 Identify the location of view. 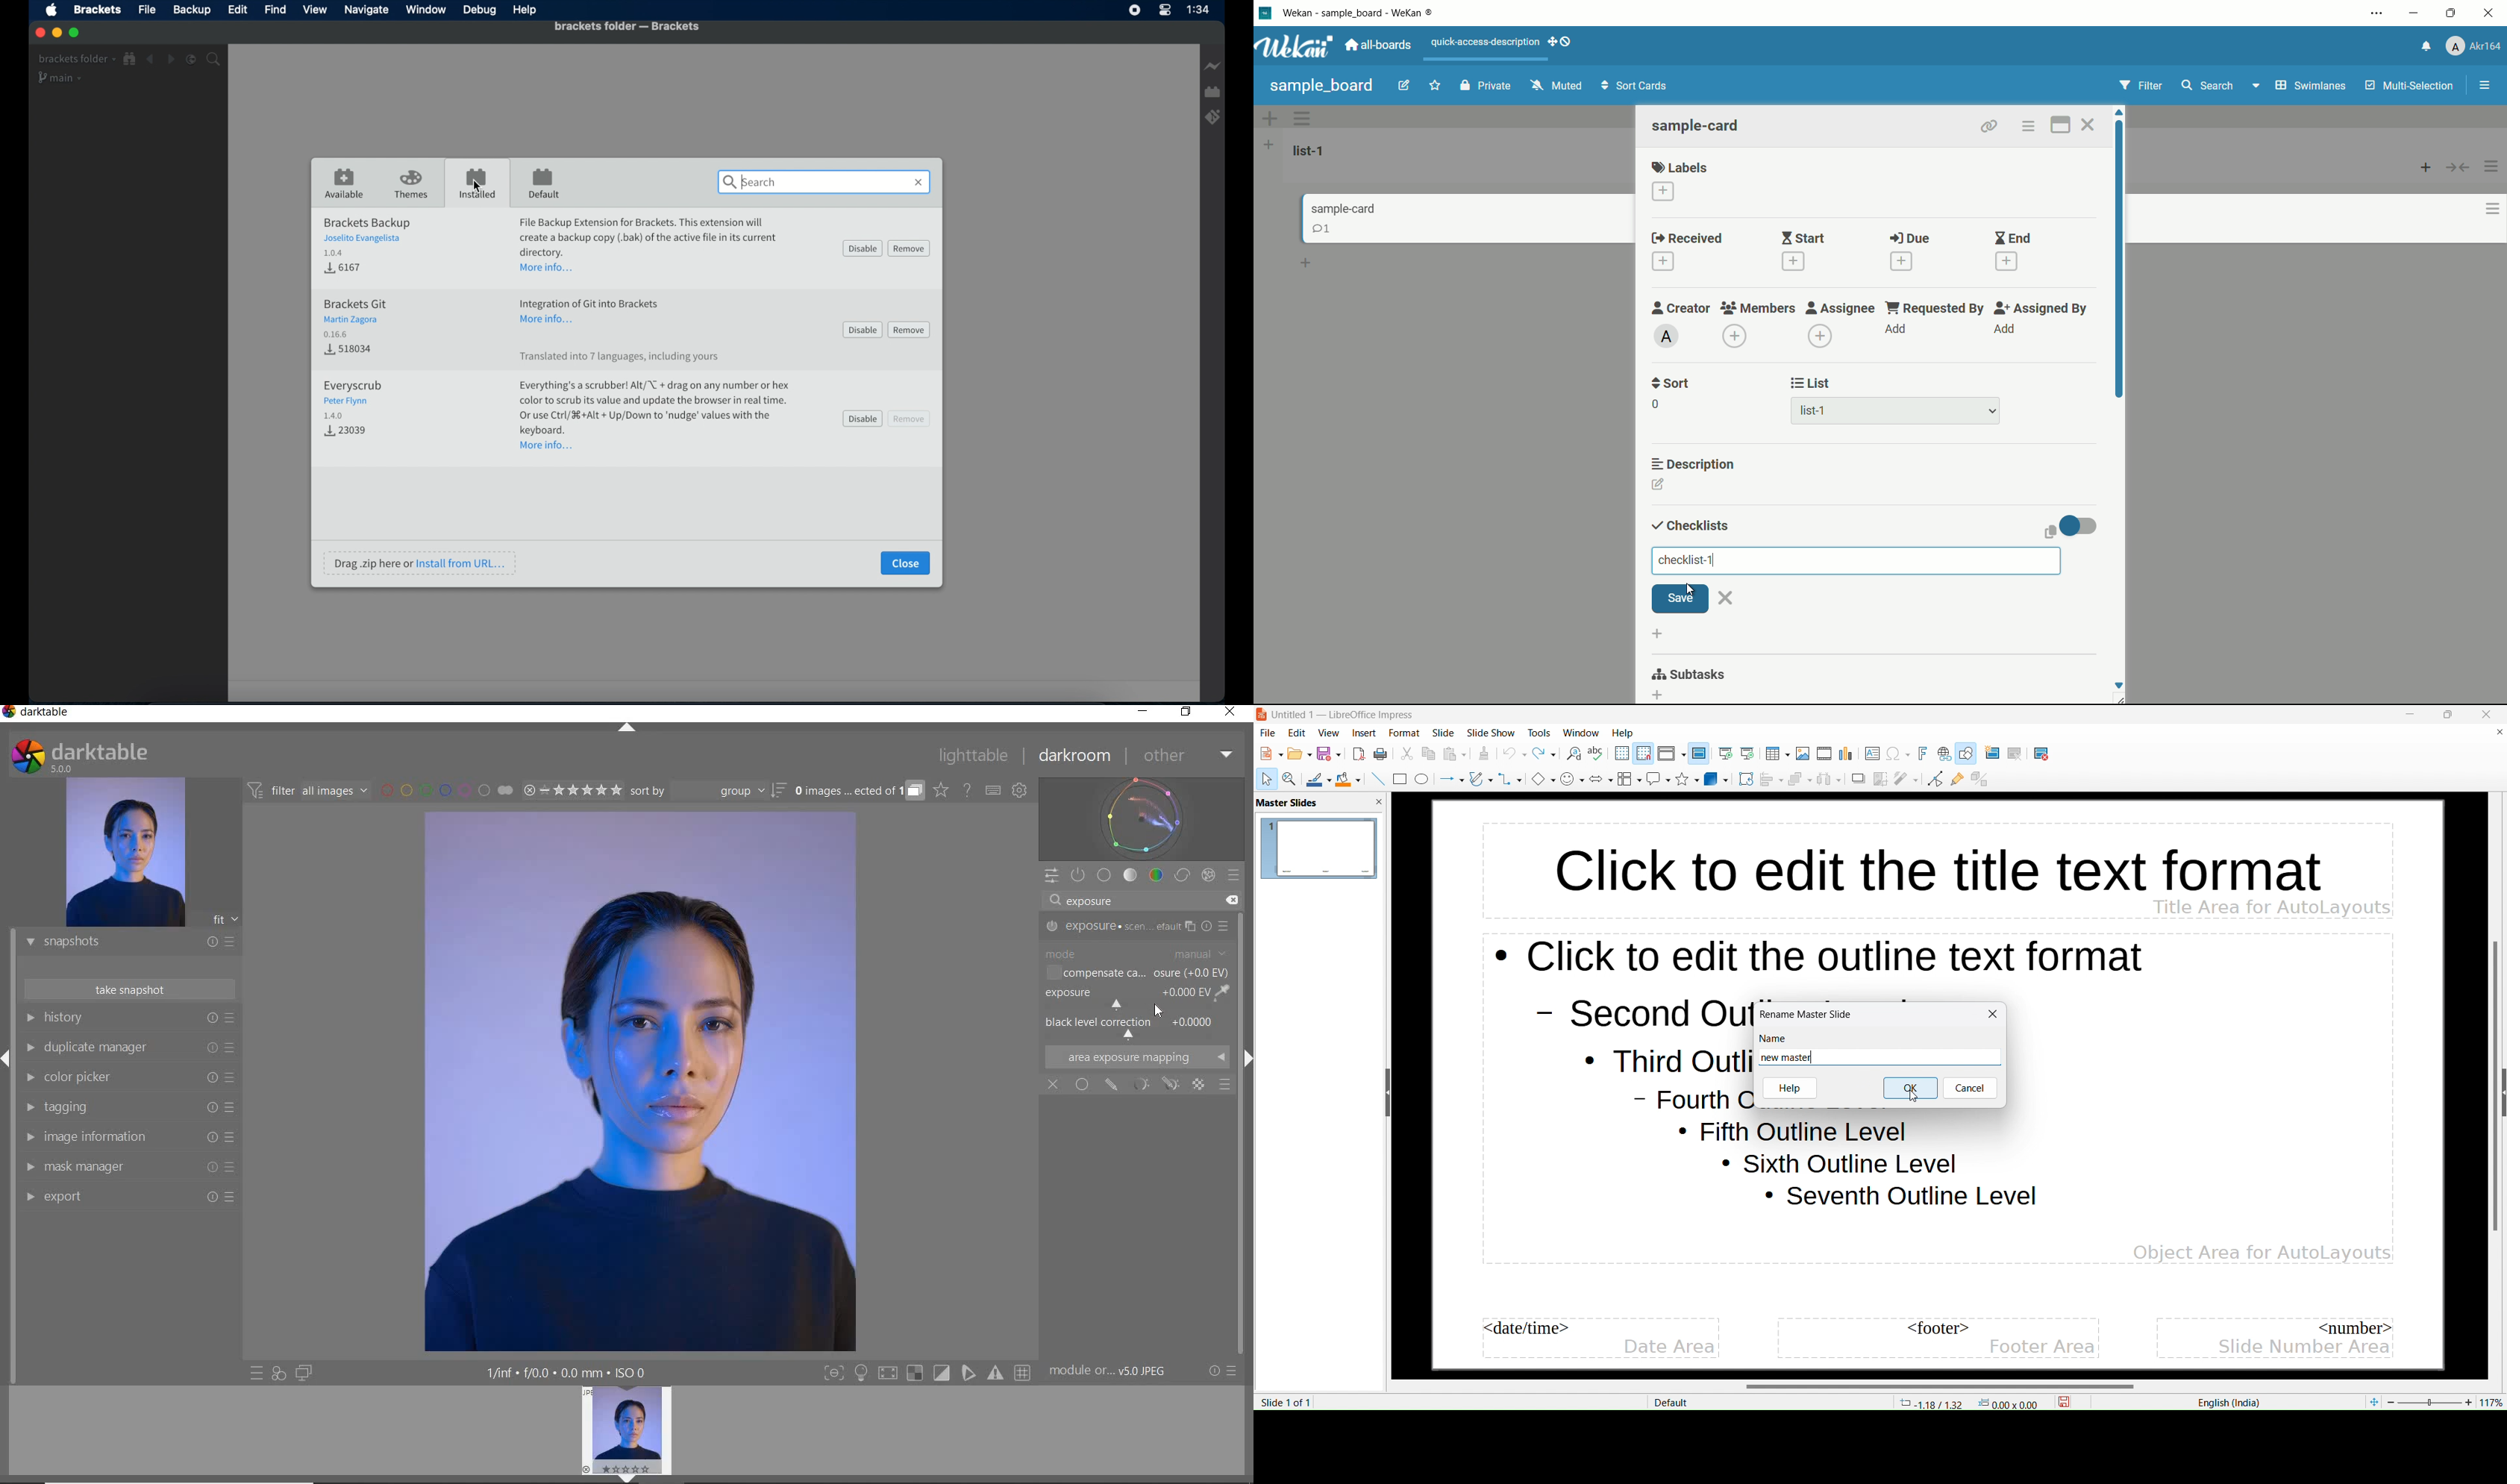
(1329, 733).